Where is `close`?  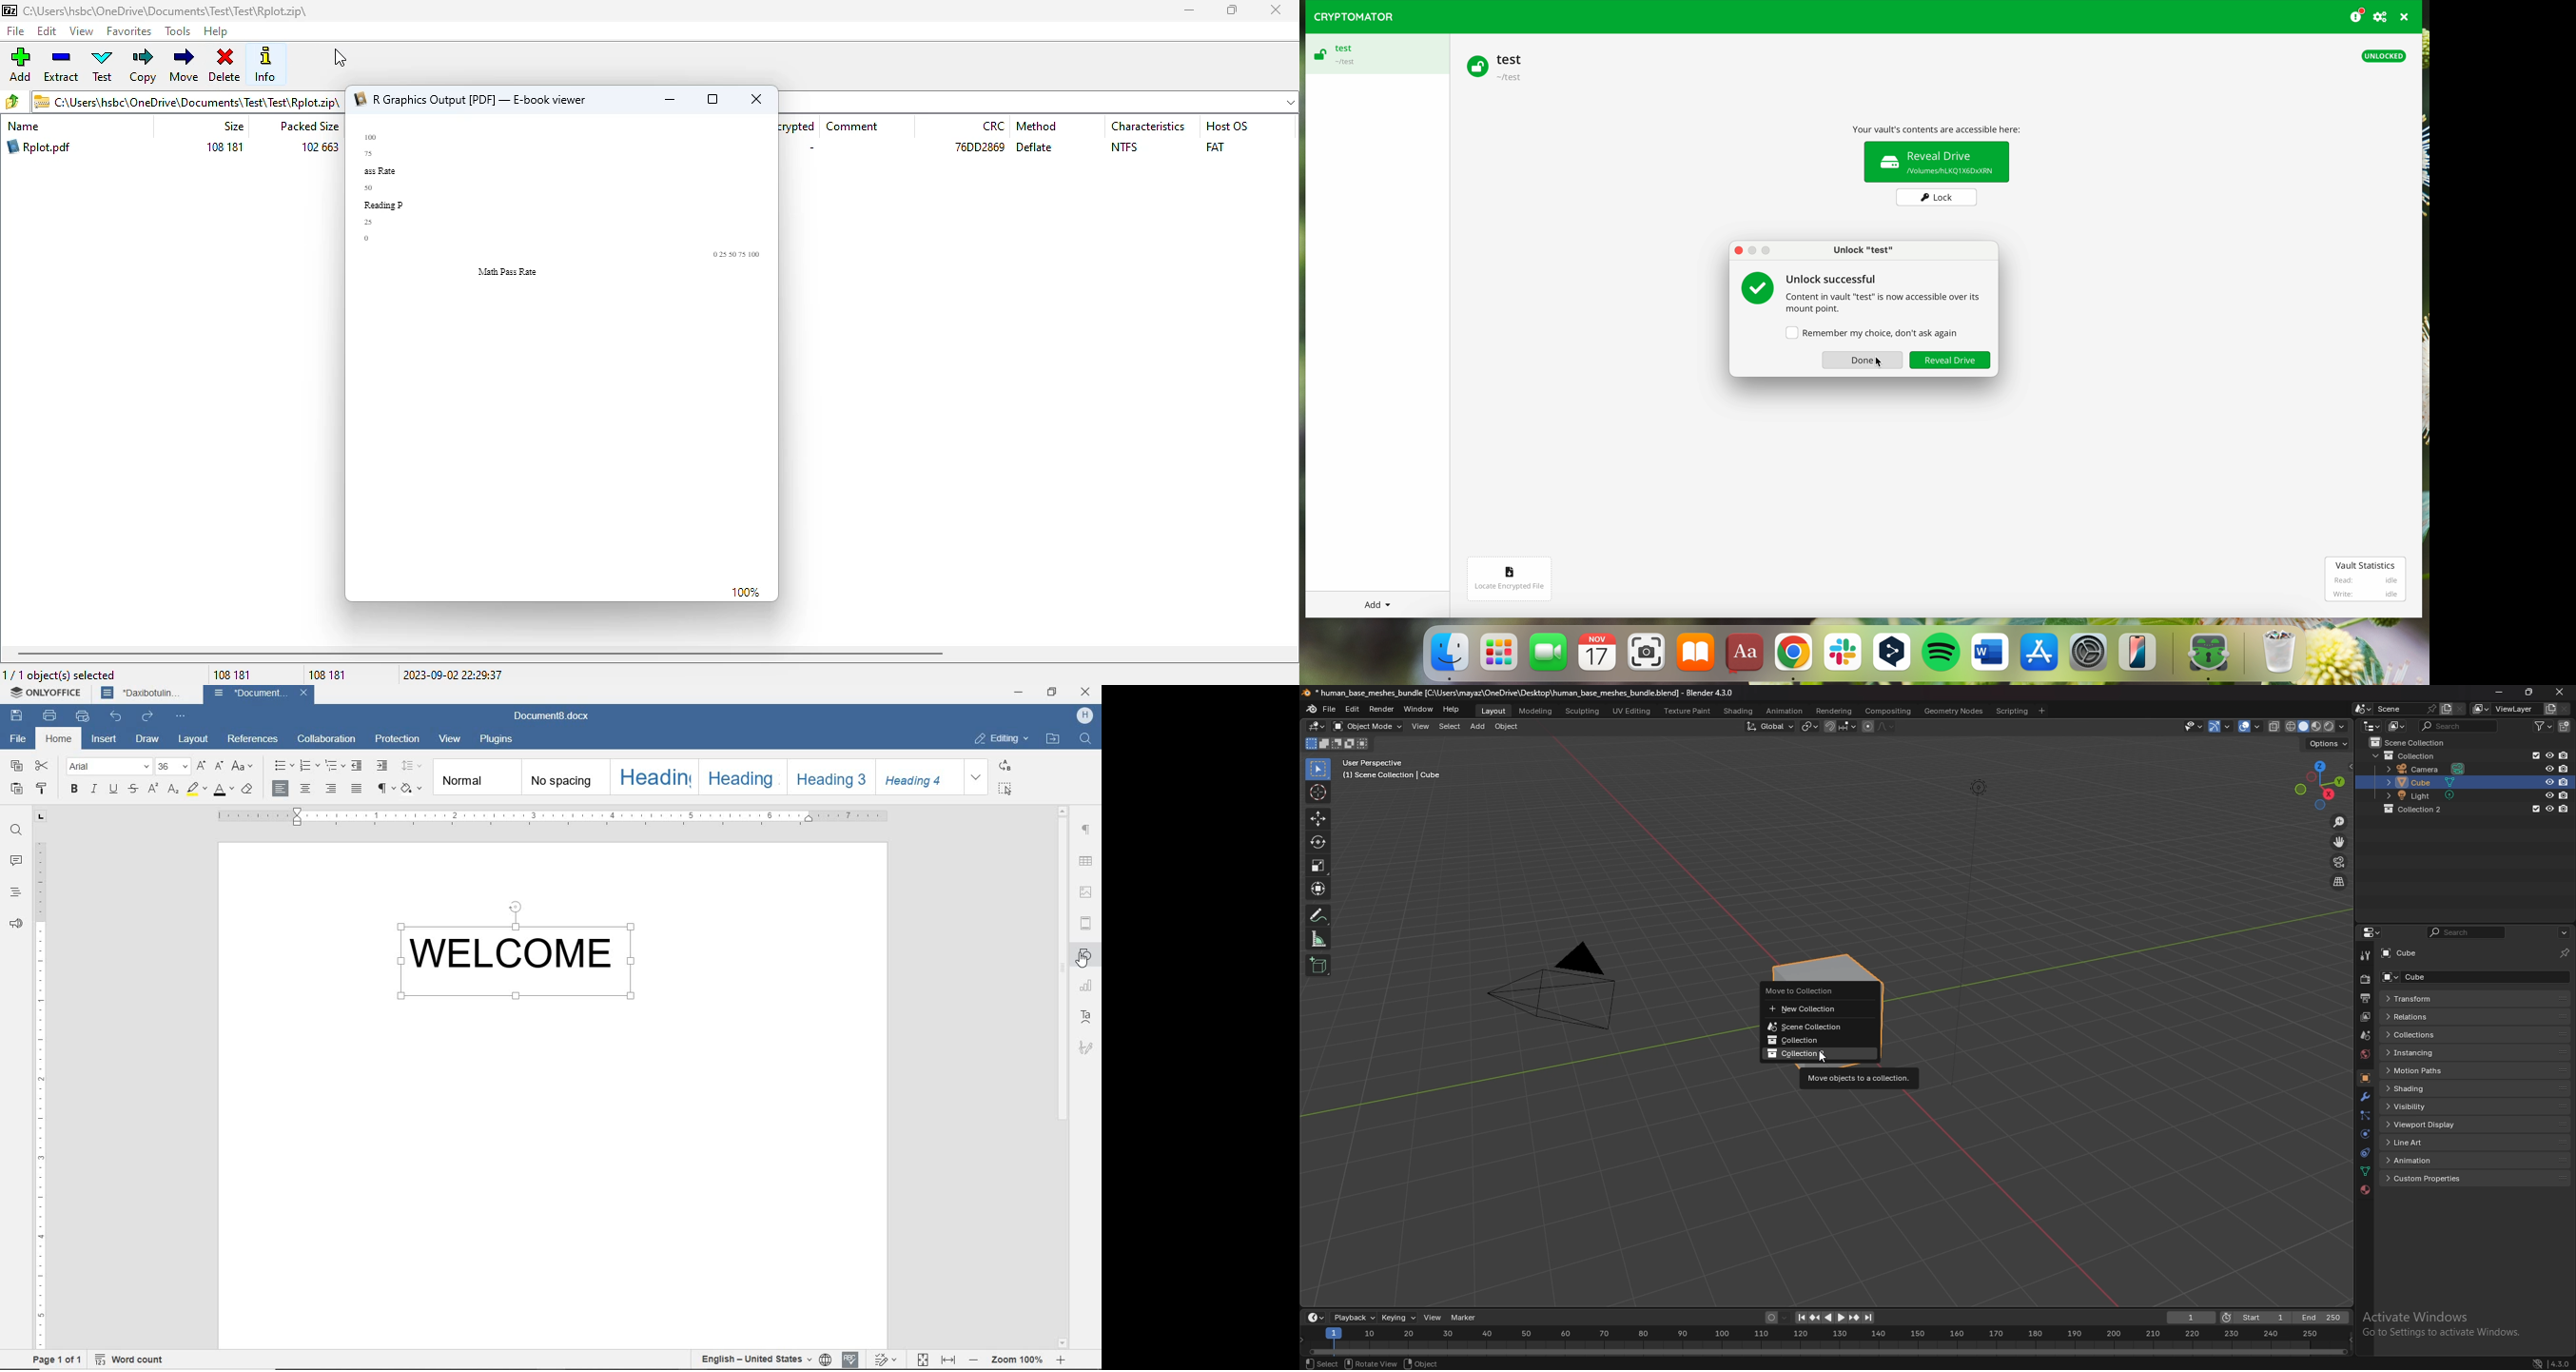
close is located at coordinates (1275, 10).